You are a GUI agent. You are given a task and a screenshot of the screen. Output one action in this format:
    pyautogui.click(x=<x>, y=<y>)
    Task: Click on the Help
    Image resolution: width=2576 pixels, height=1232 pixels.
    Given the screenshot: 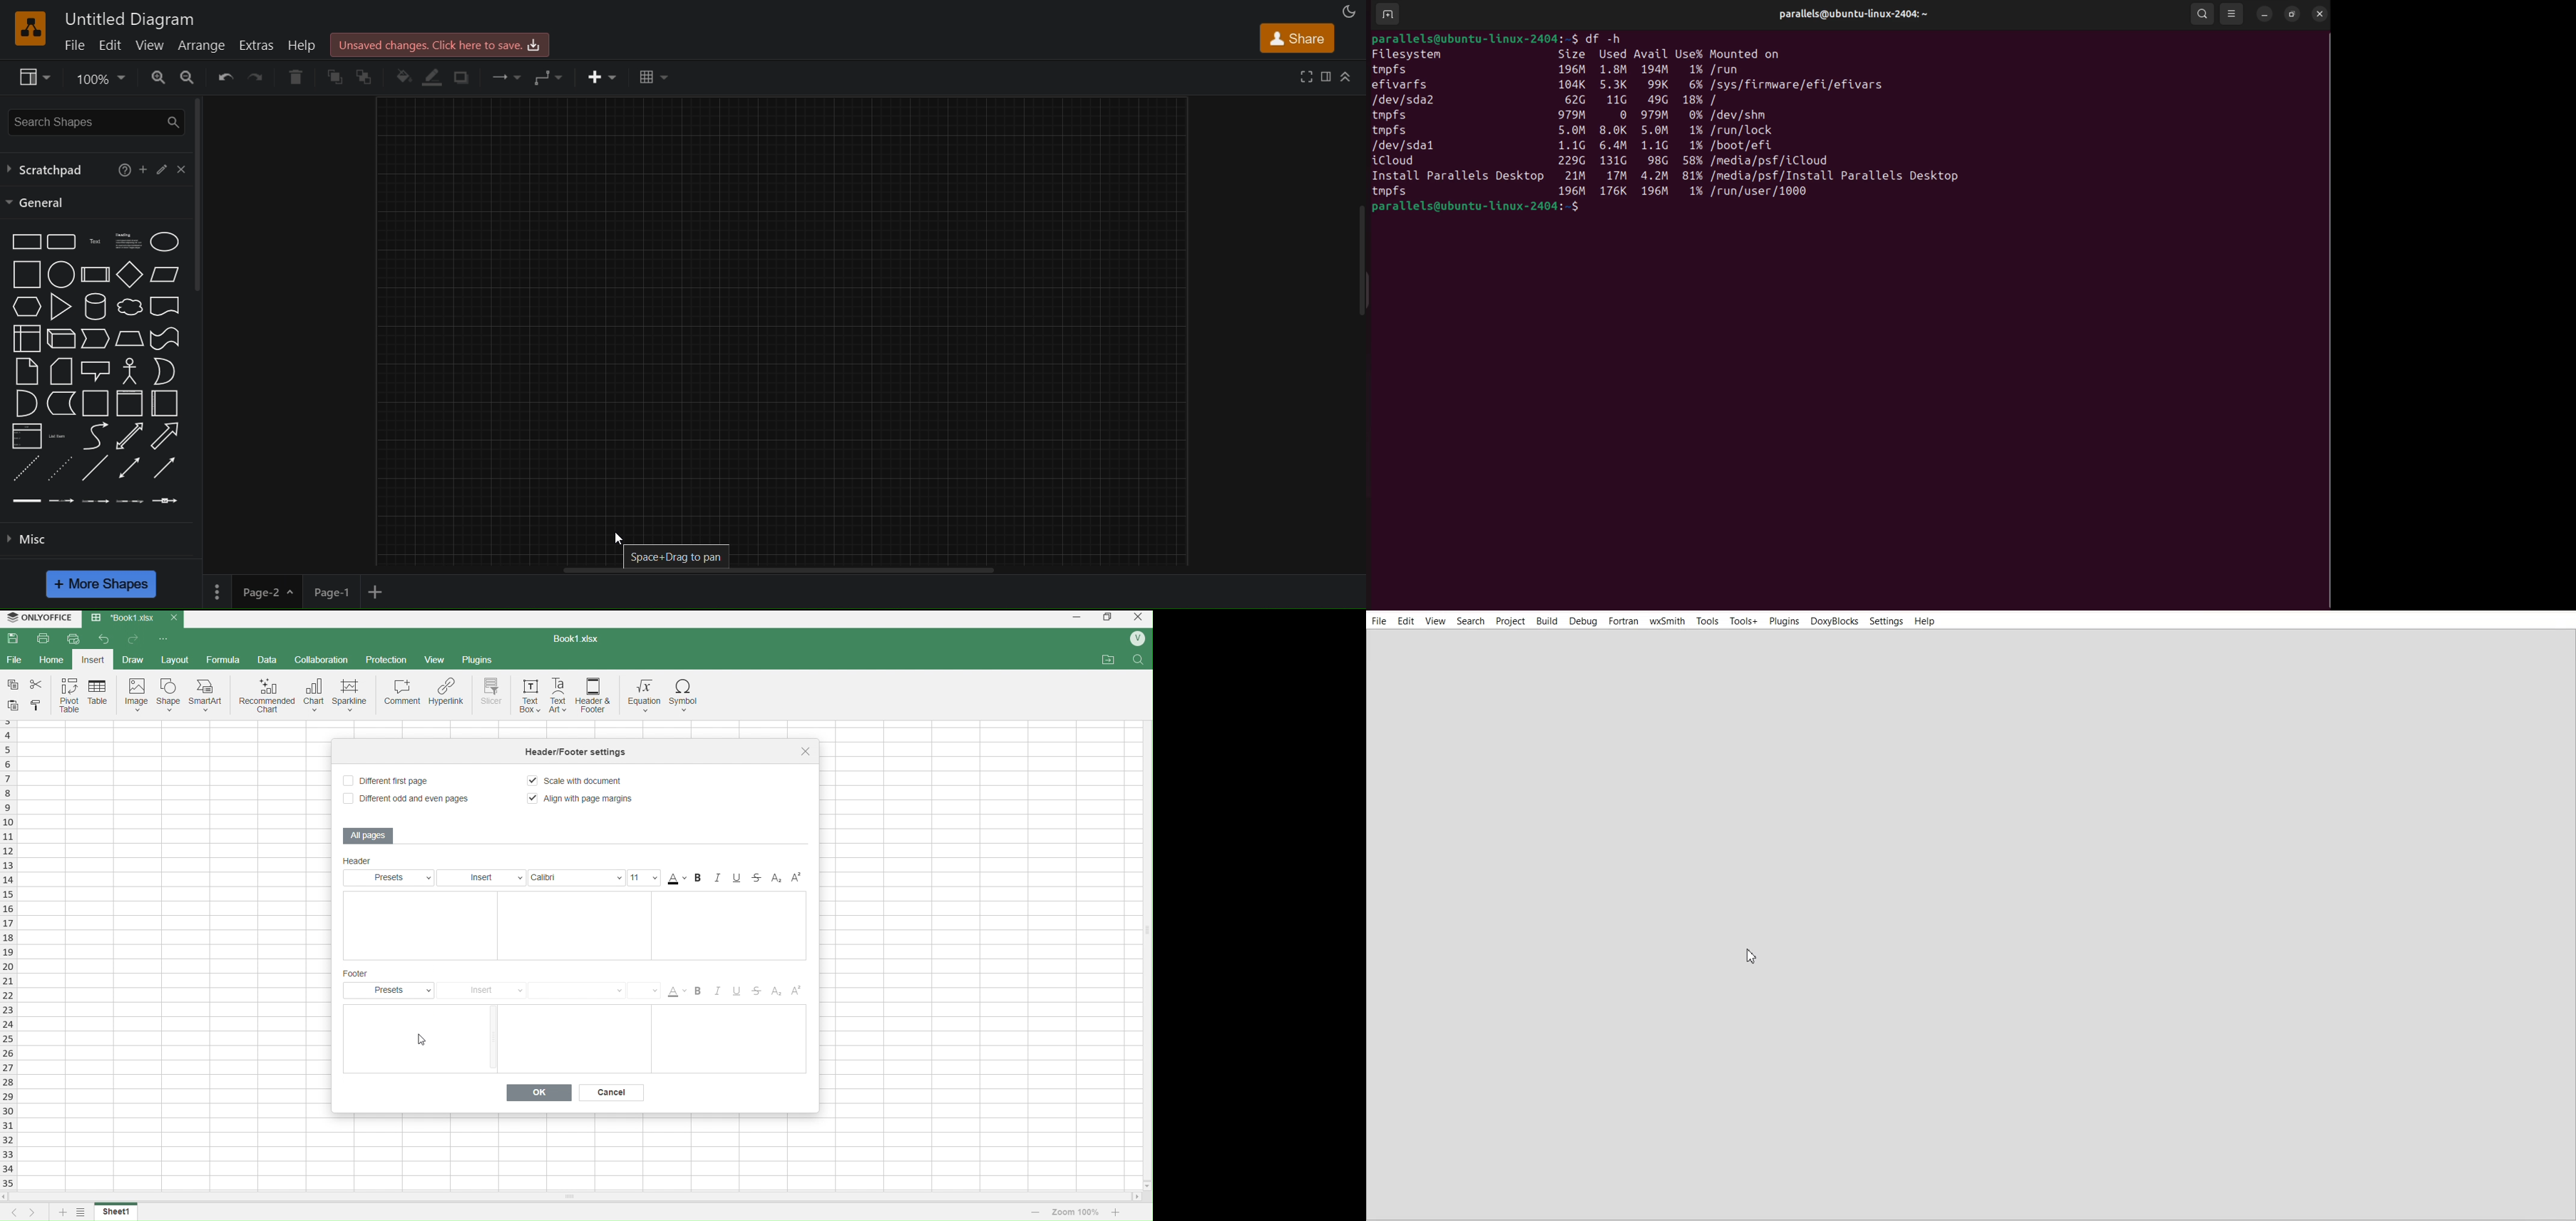 What is the action you would take?
    pyautogui.click(x=1925, y=621)
    